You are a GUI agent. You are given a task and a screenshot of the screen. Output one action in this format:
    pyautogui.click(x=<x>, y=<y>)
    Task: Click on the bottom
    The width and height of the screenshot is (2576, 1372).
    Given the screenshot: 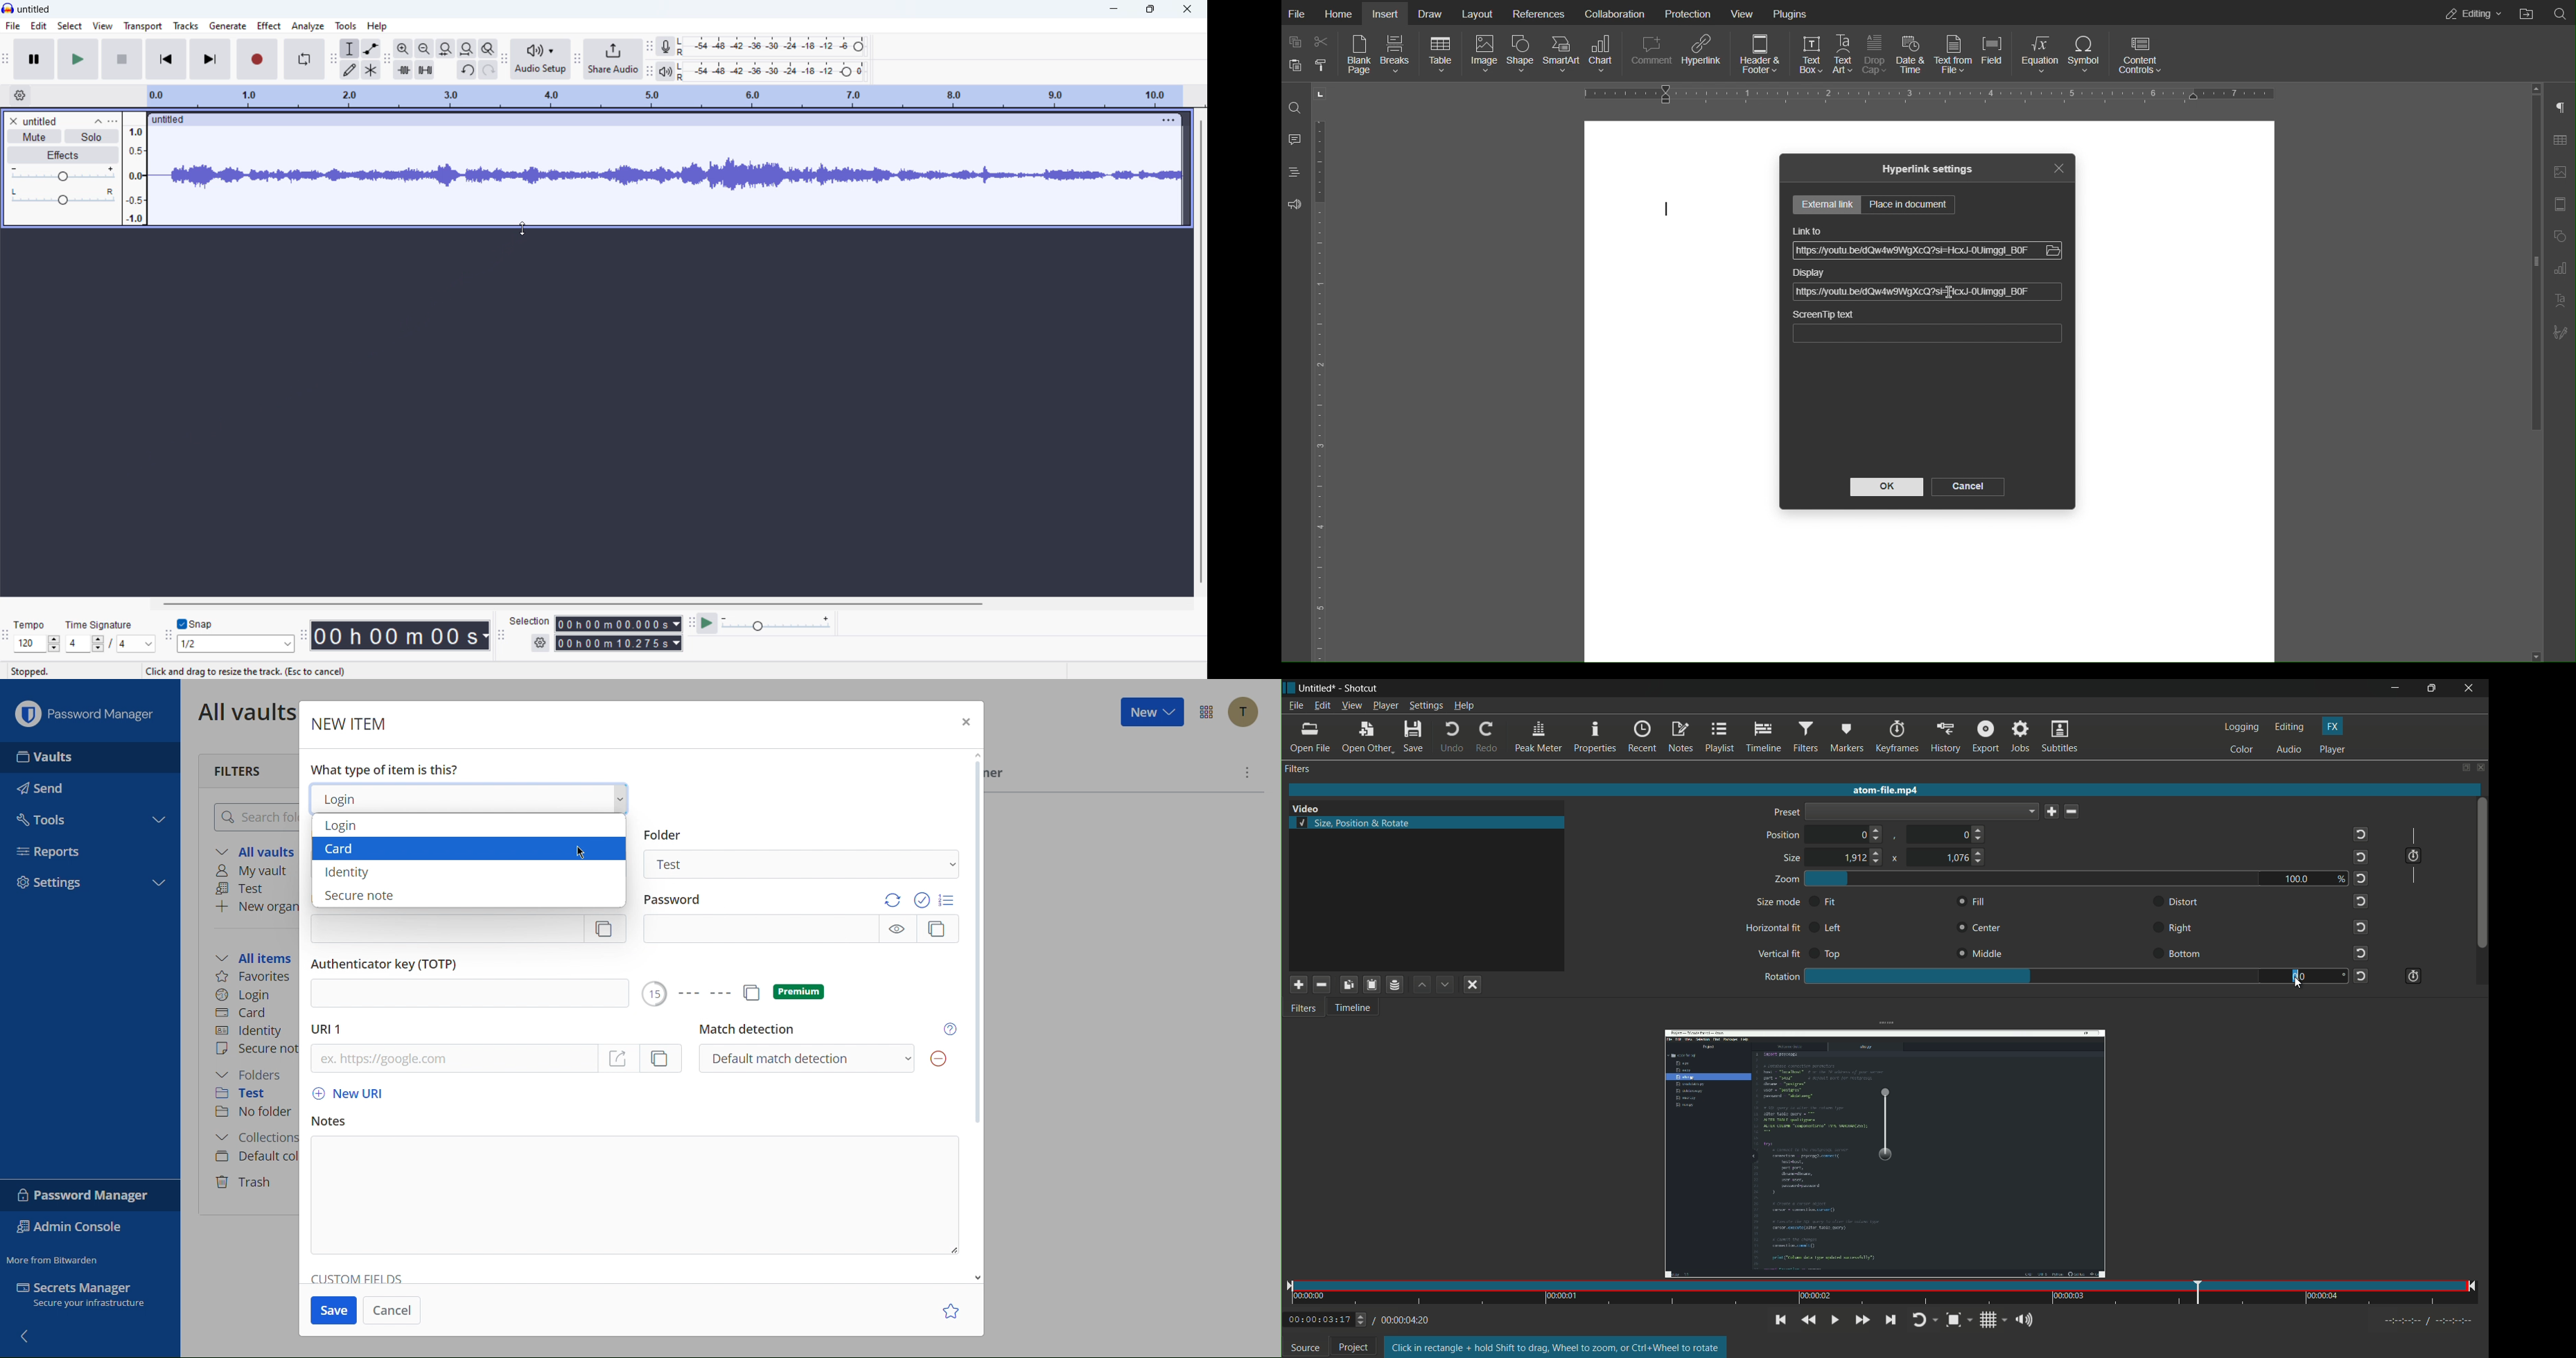 What is the action you would take?
    pyautogui.click(x=2186, y=954)
    